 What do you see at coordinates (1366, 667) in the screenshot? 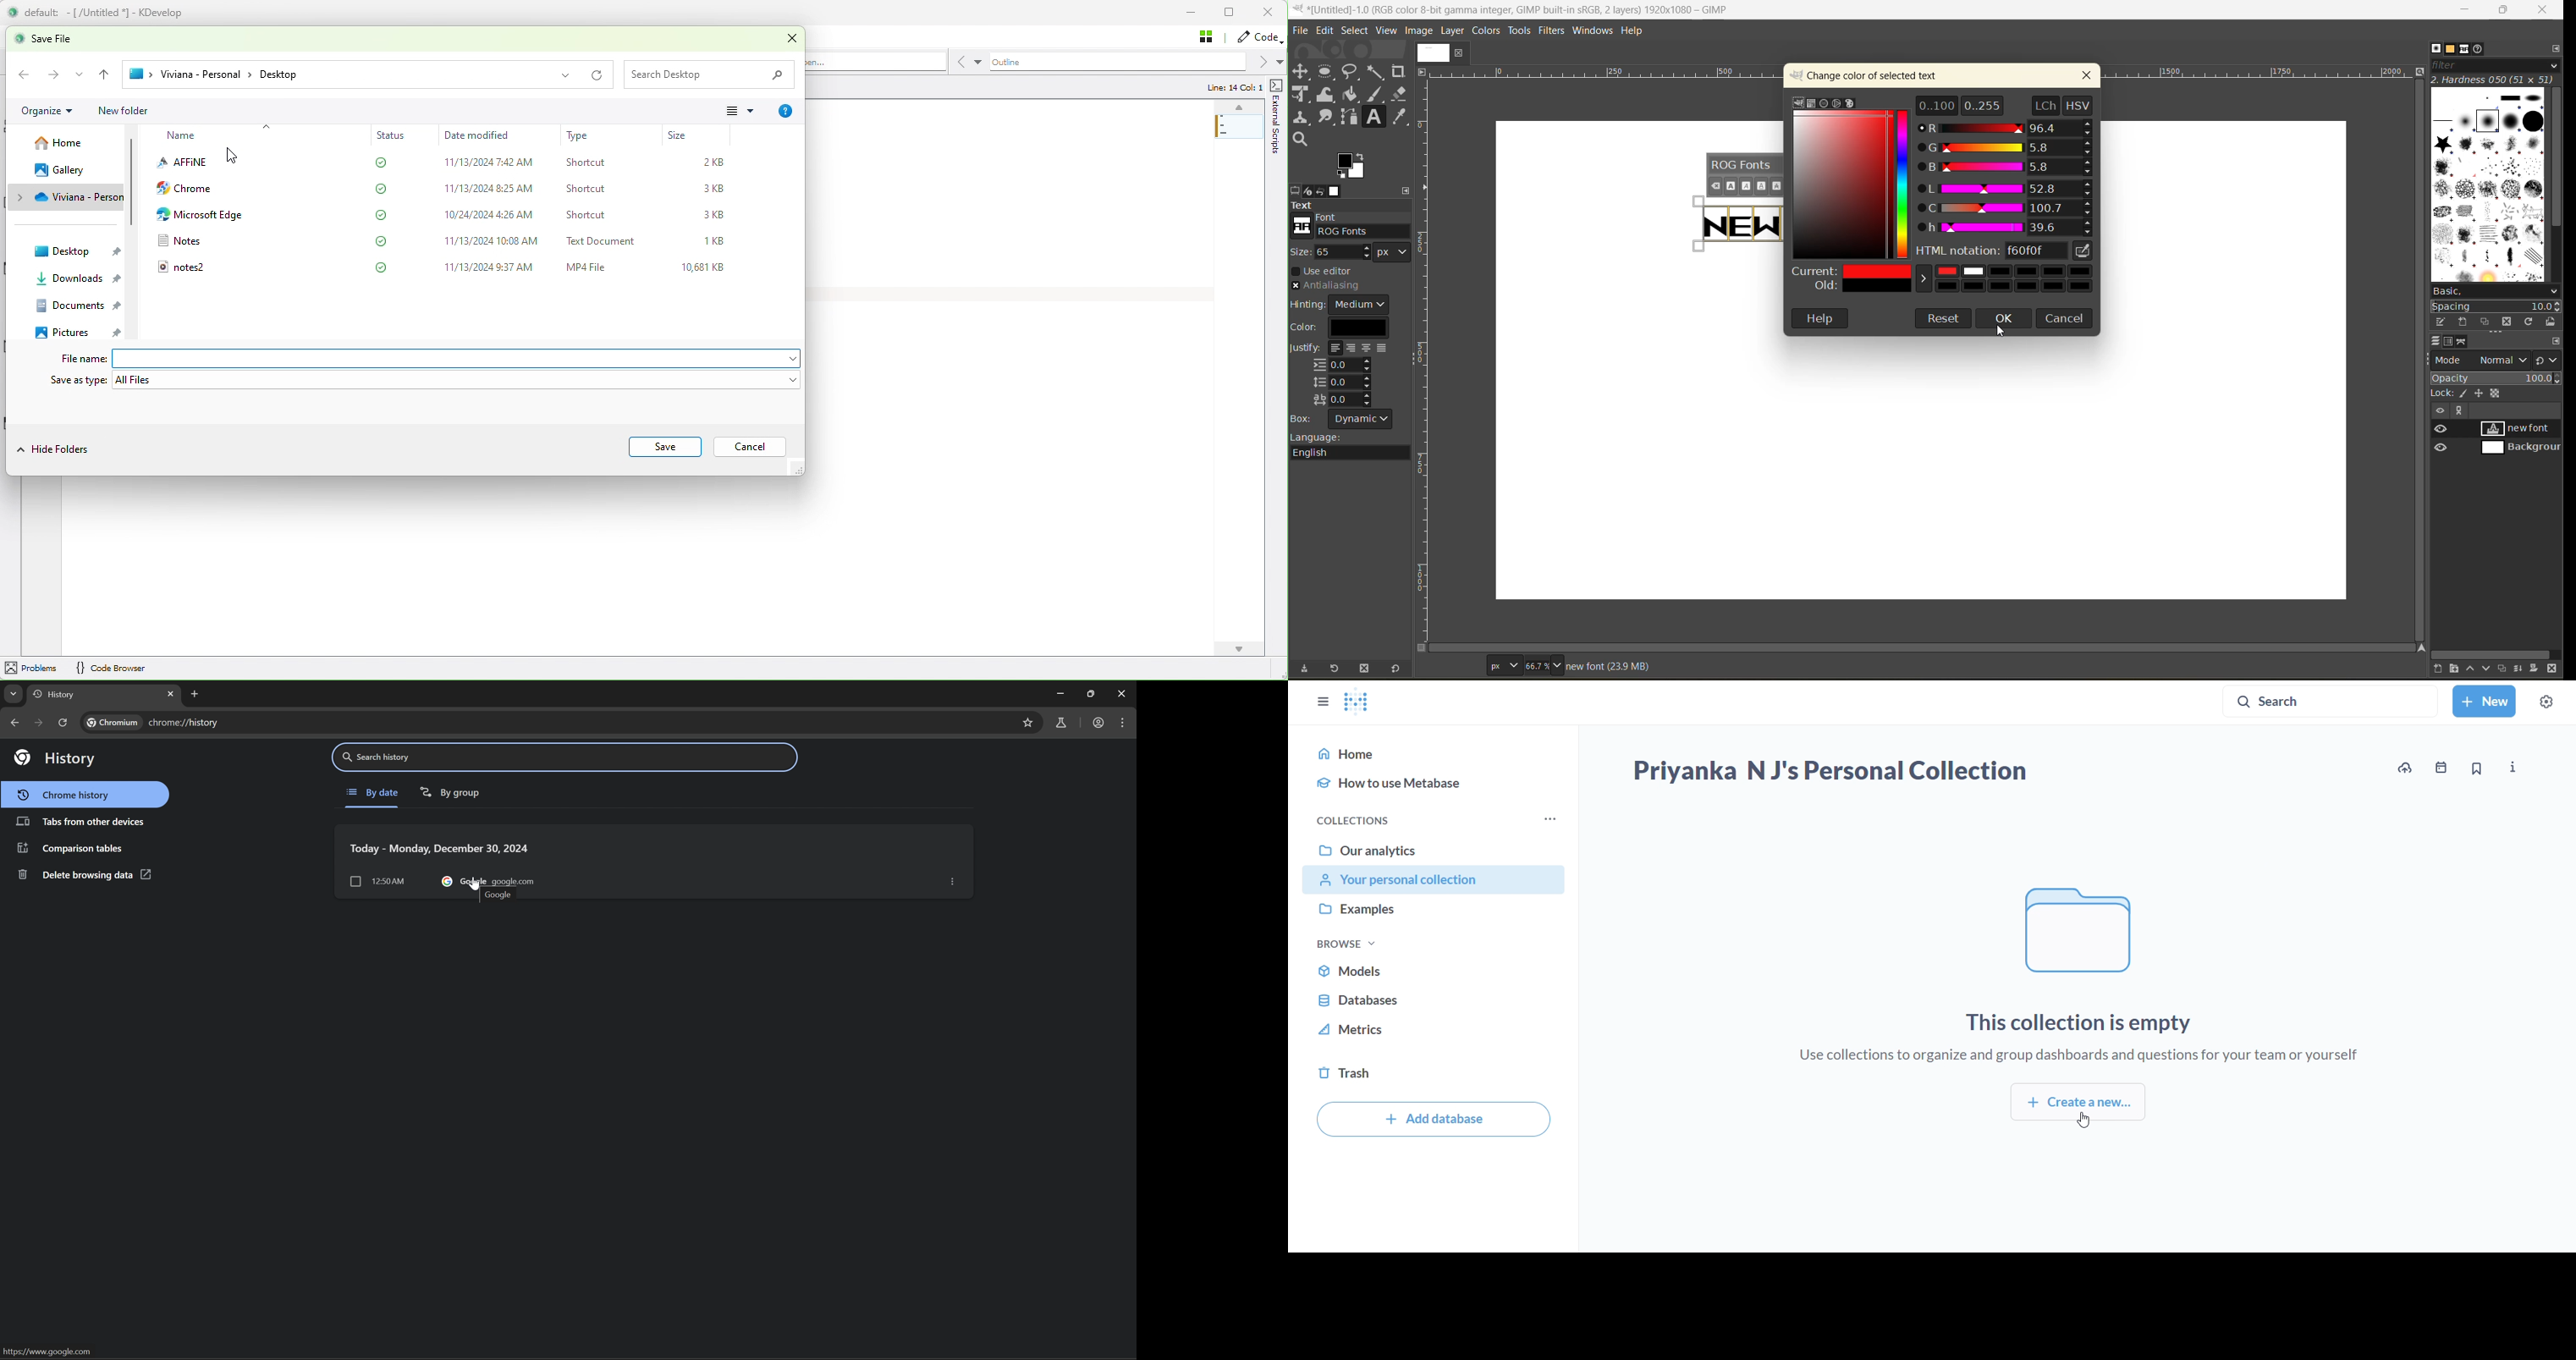
I see `delete tool preset` at bounding box center [1366, 667].